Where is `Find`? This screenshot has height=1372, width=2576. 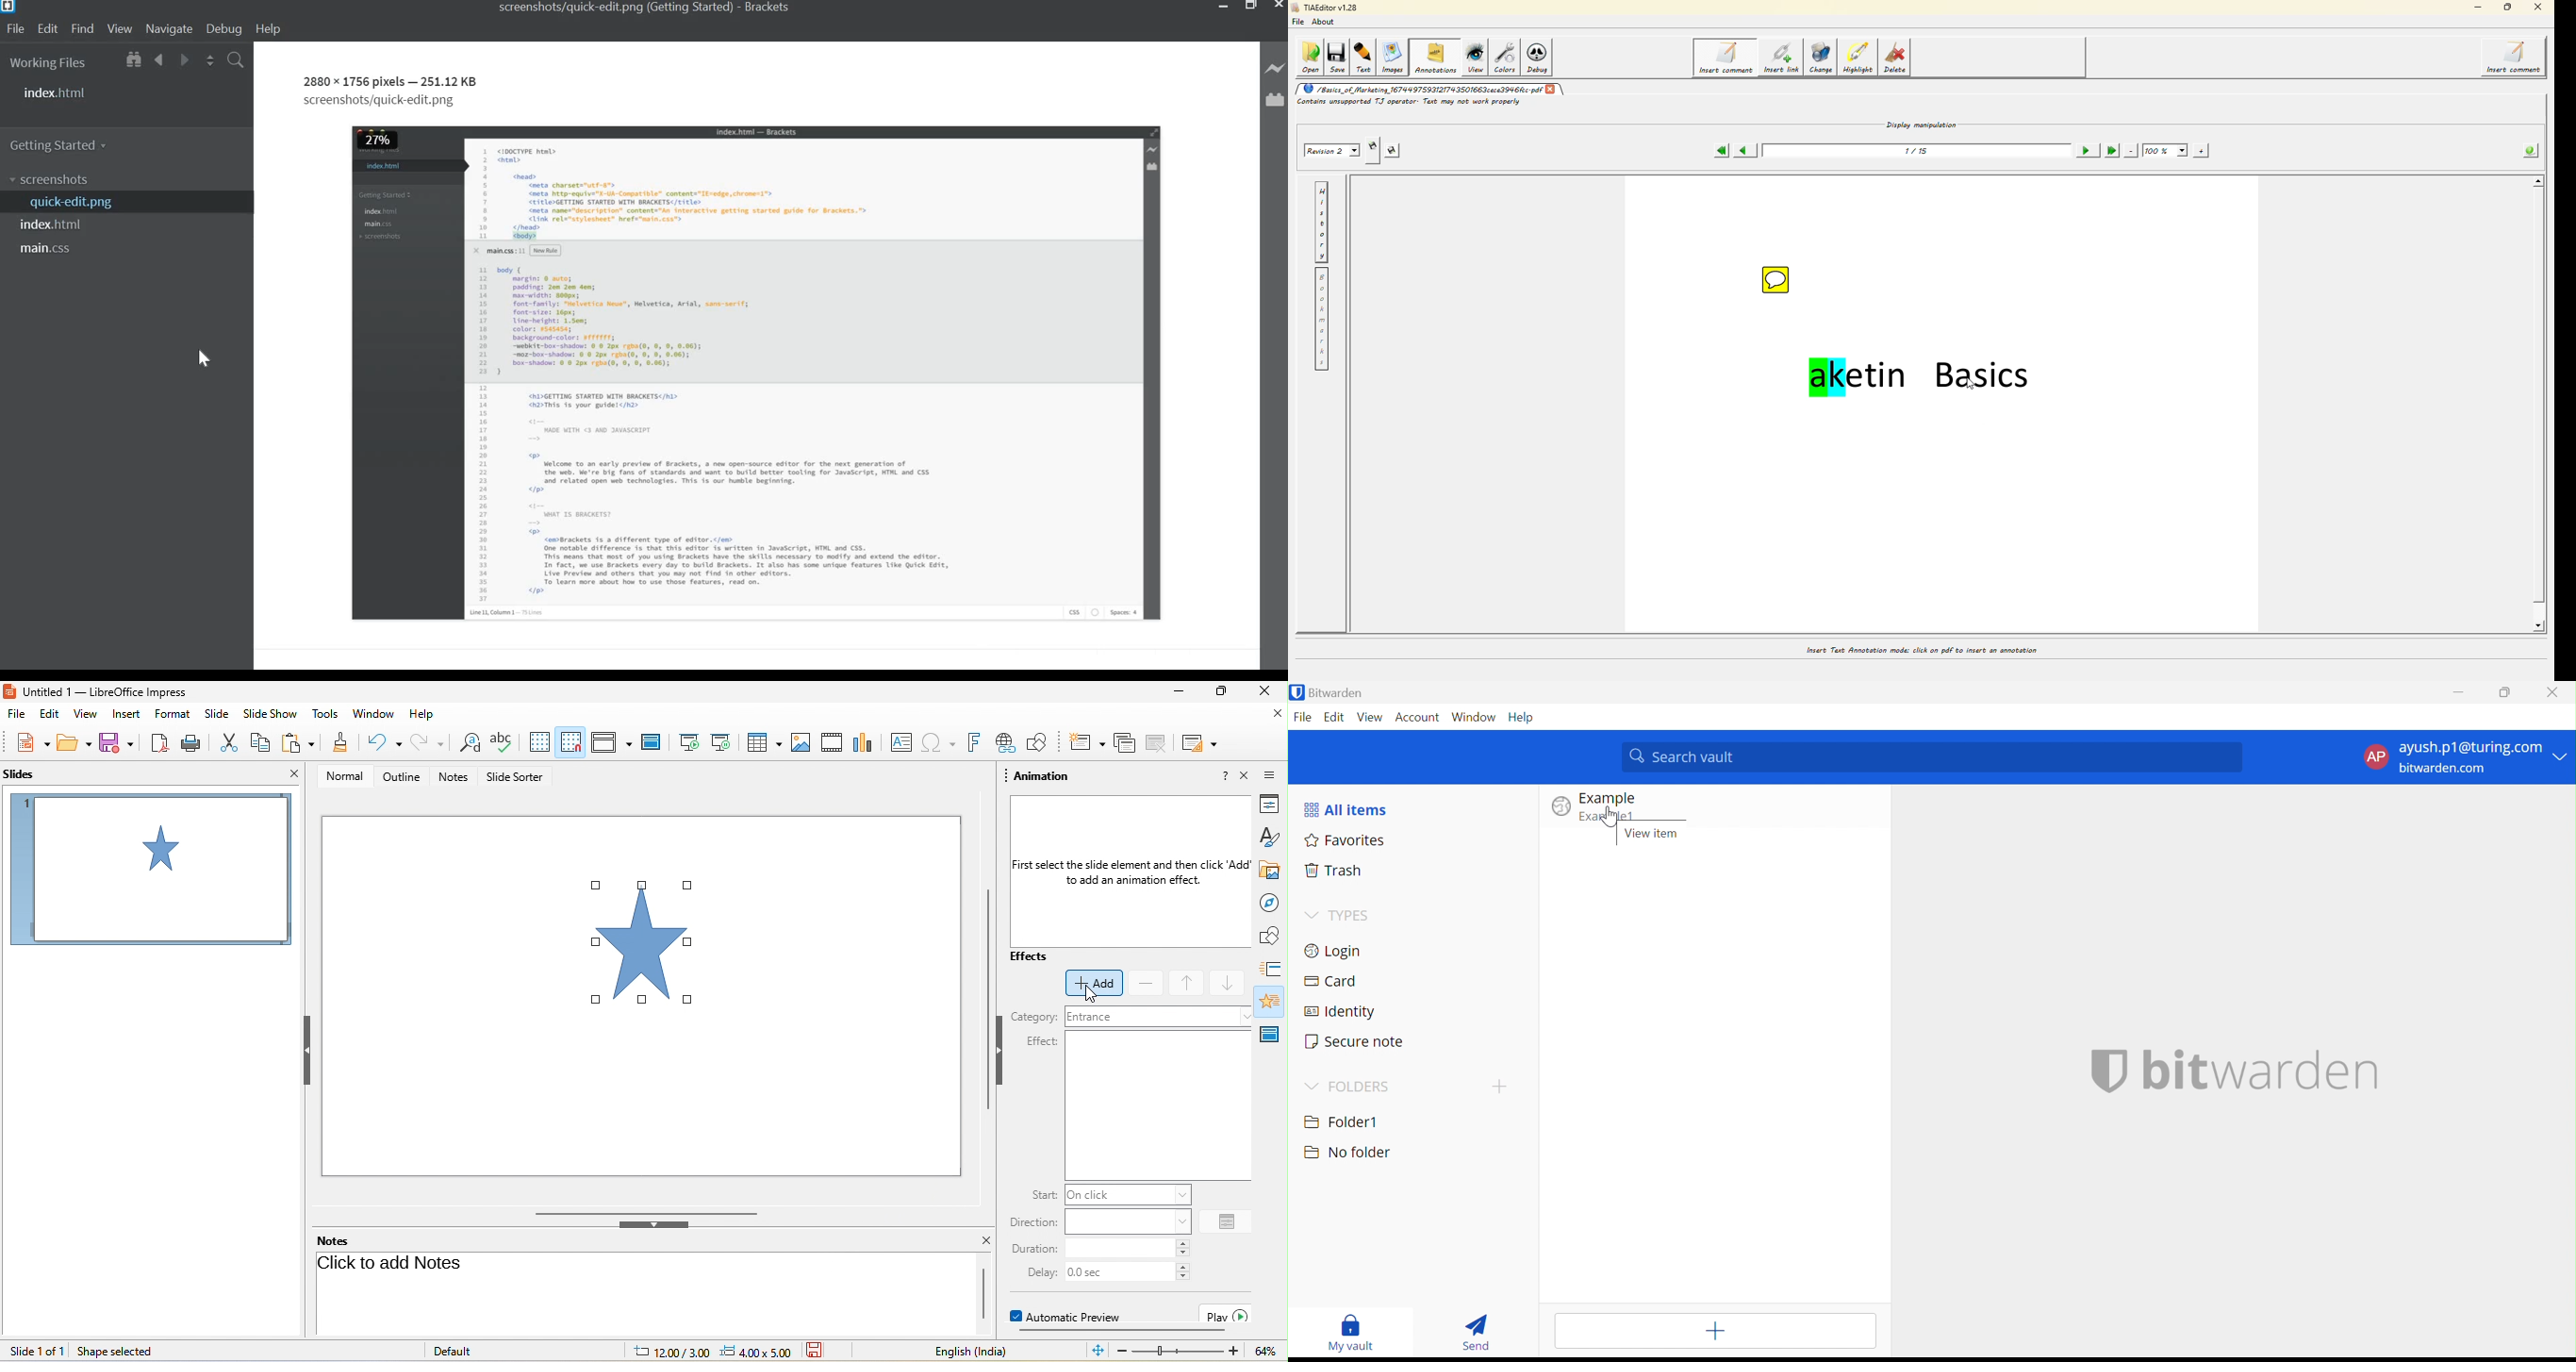
Find is located at coordinates (82, 29).